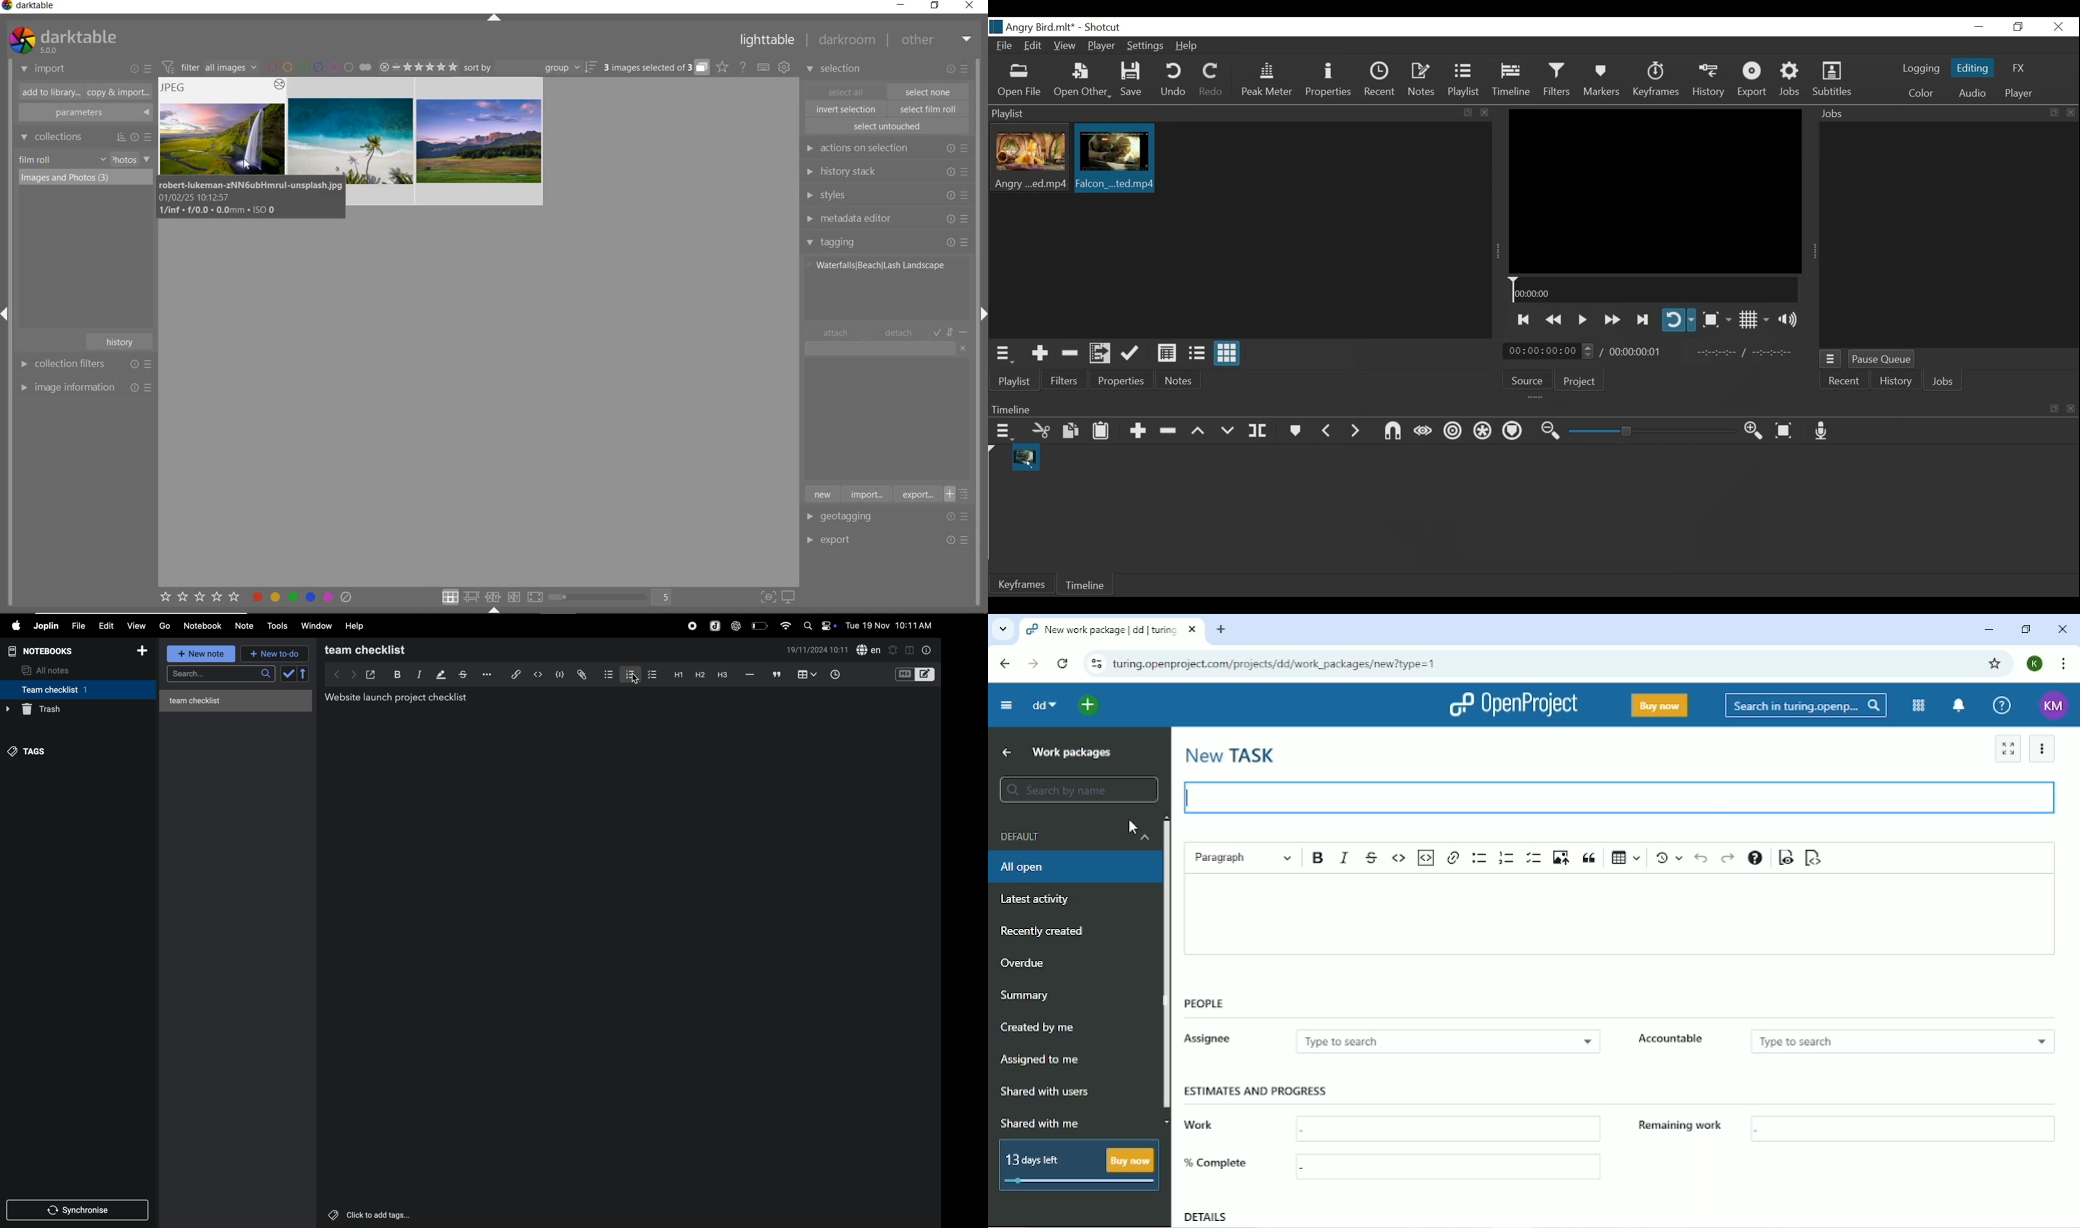 This screenshot has width=2100, height=1232. I want to click on logging, so click(1922, 70).